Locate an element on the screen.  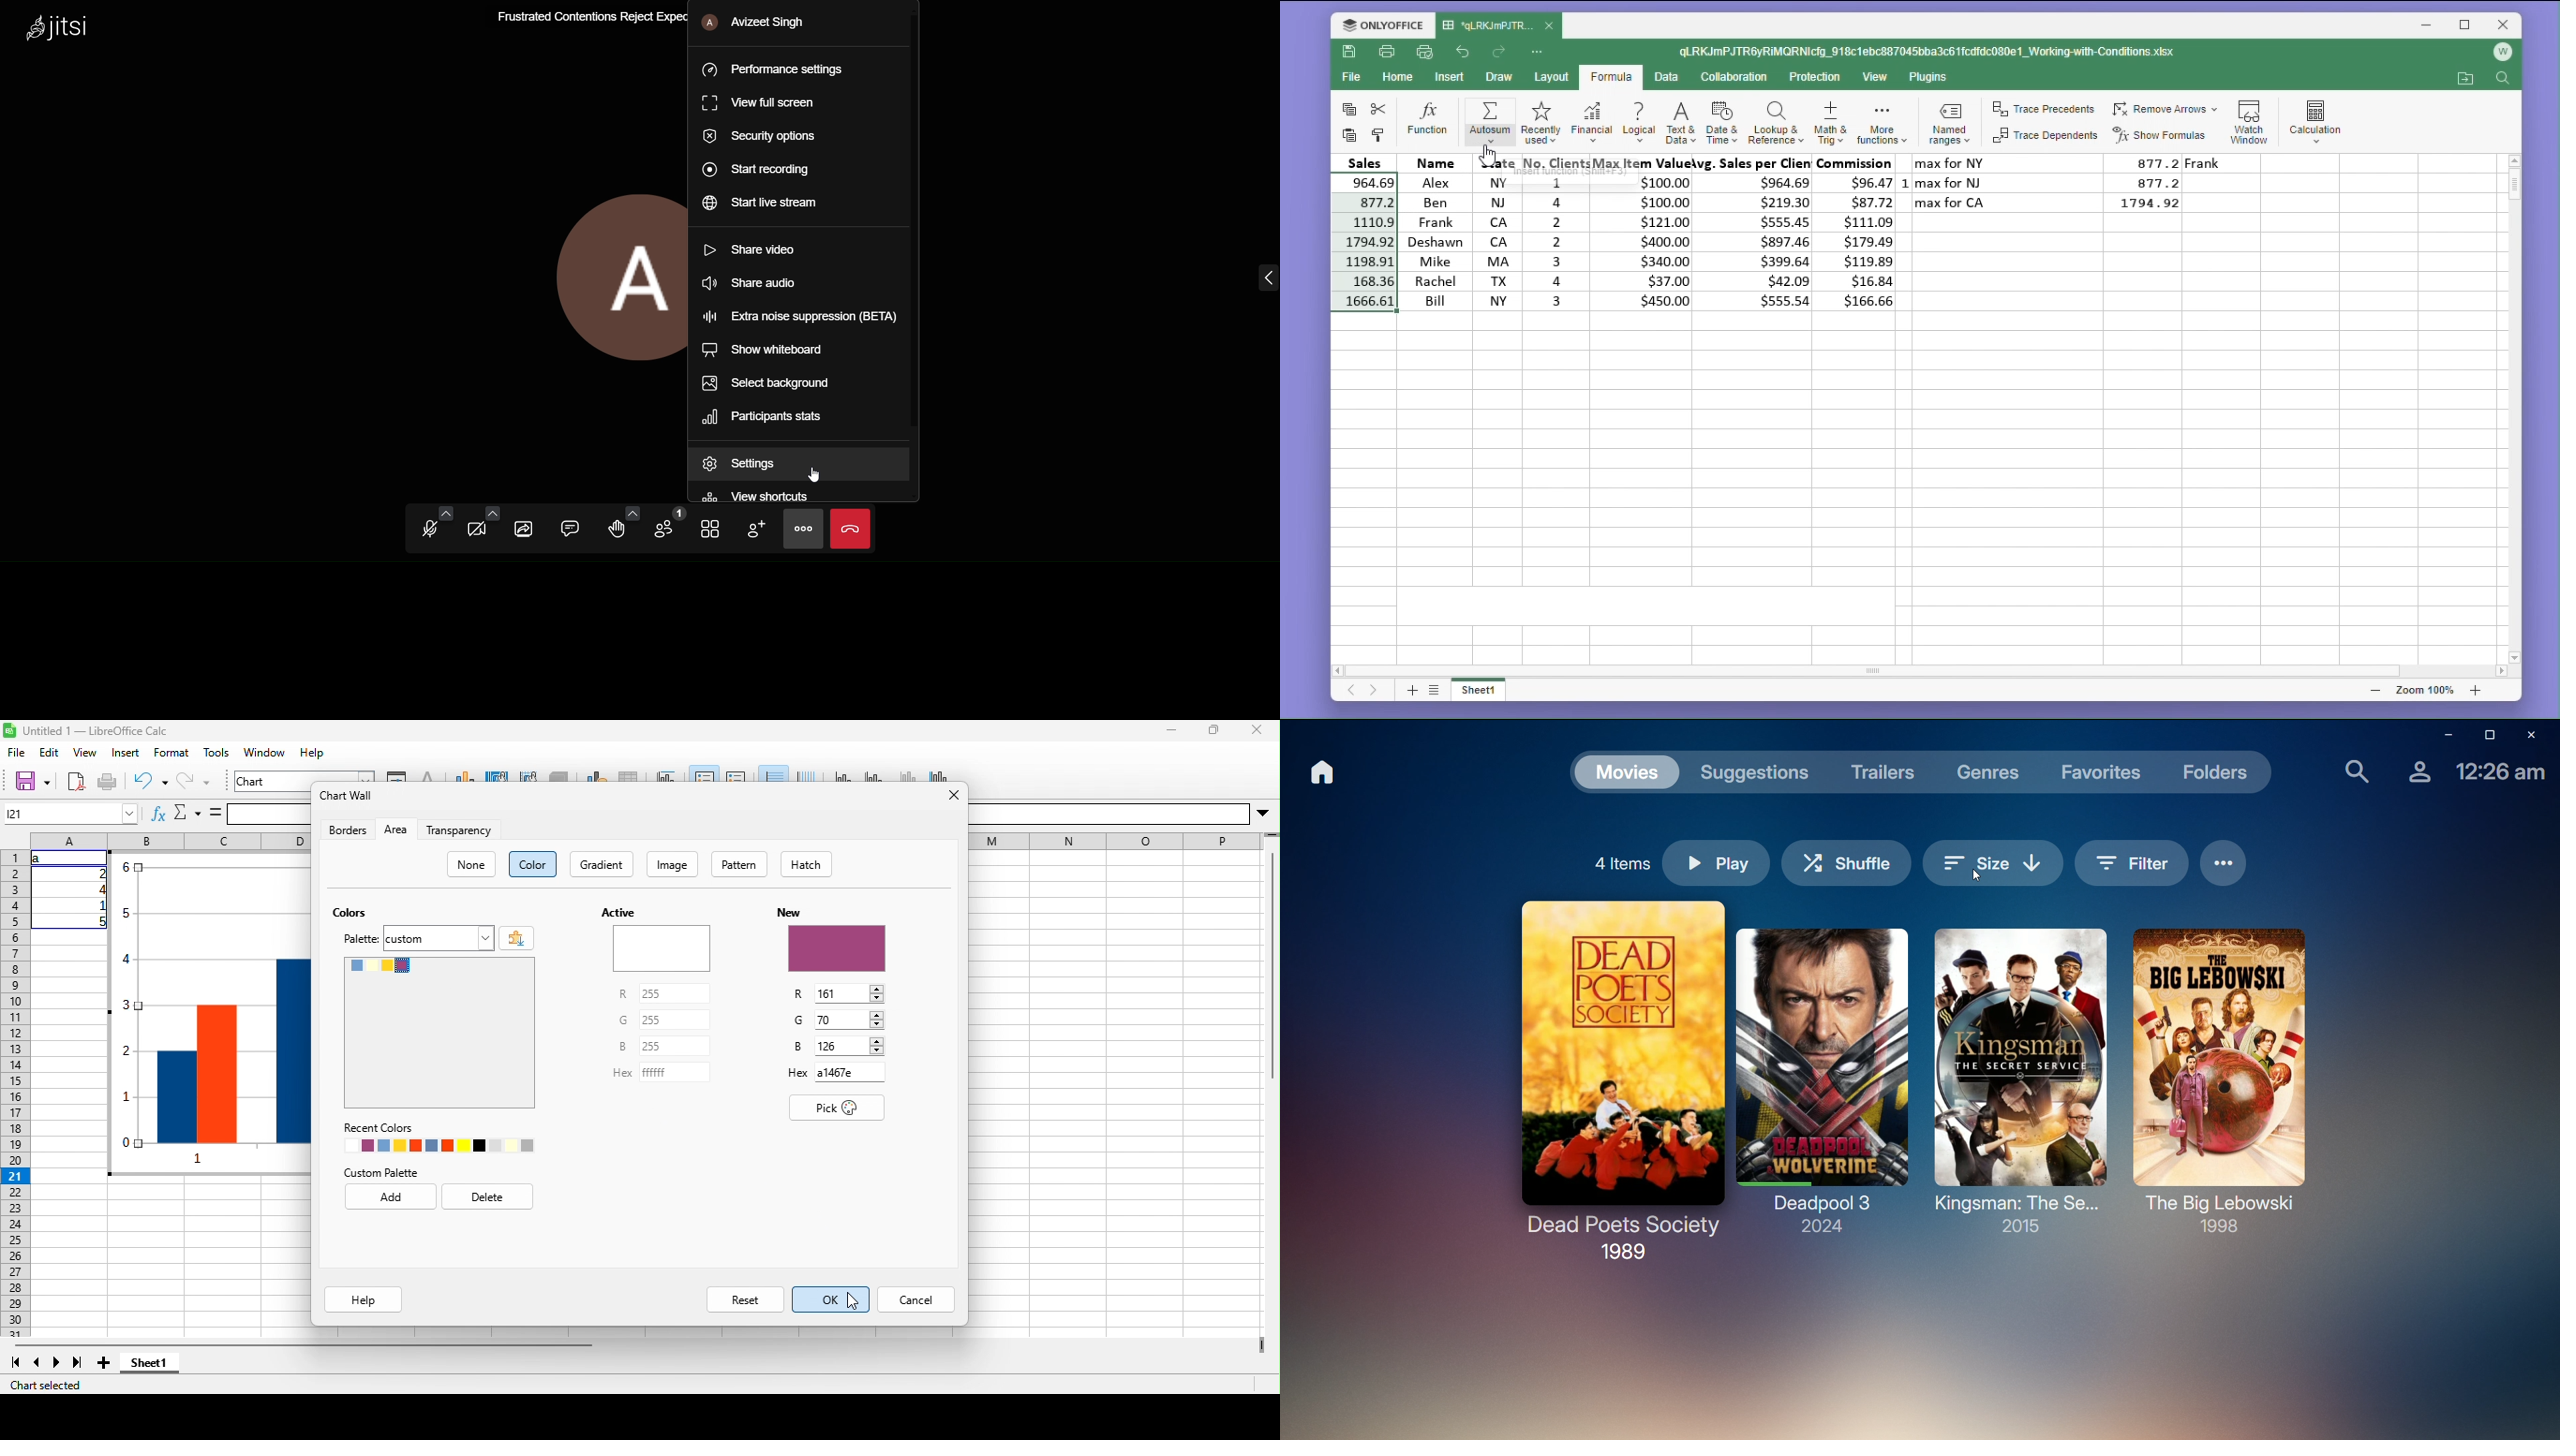
Input for Hex is located at coordinates (675, 1072).